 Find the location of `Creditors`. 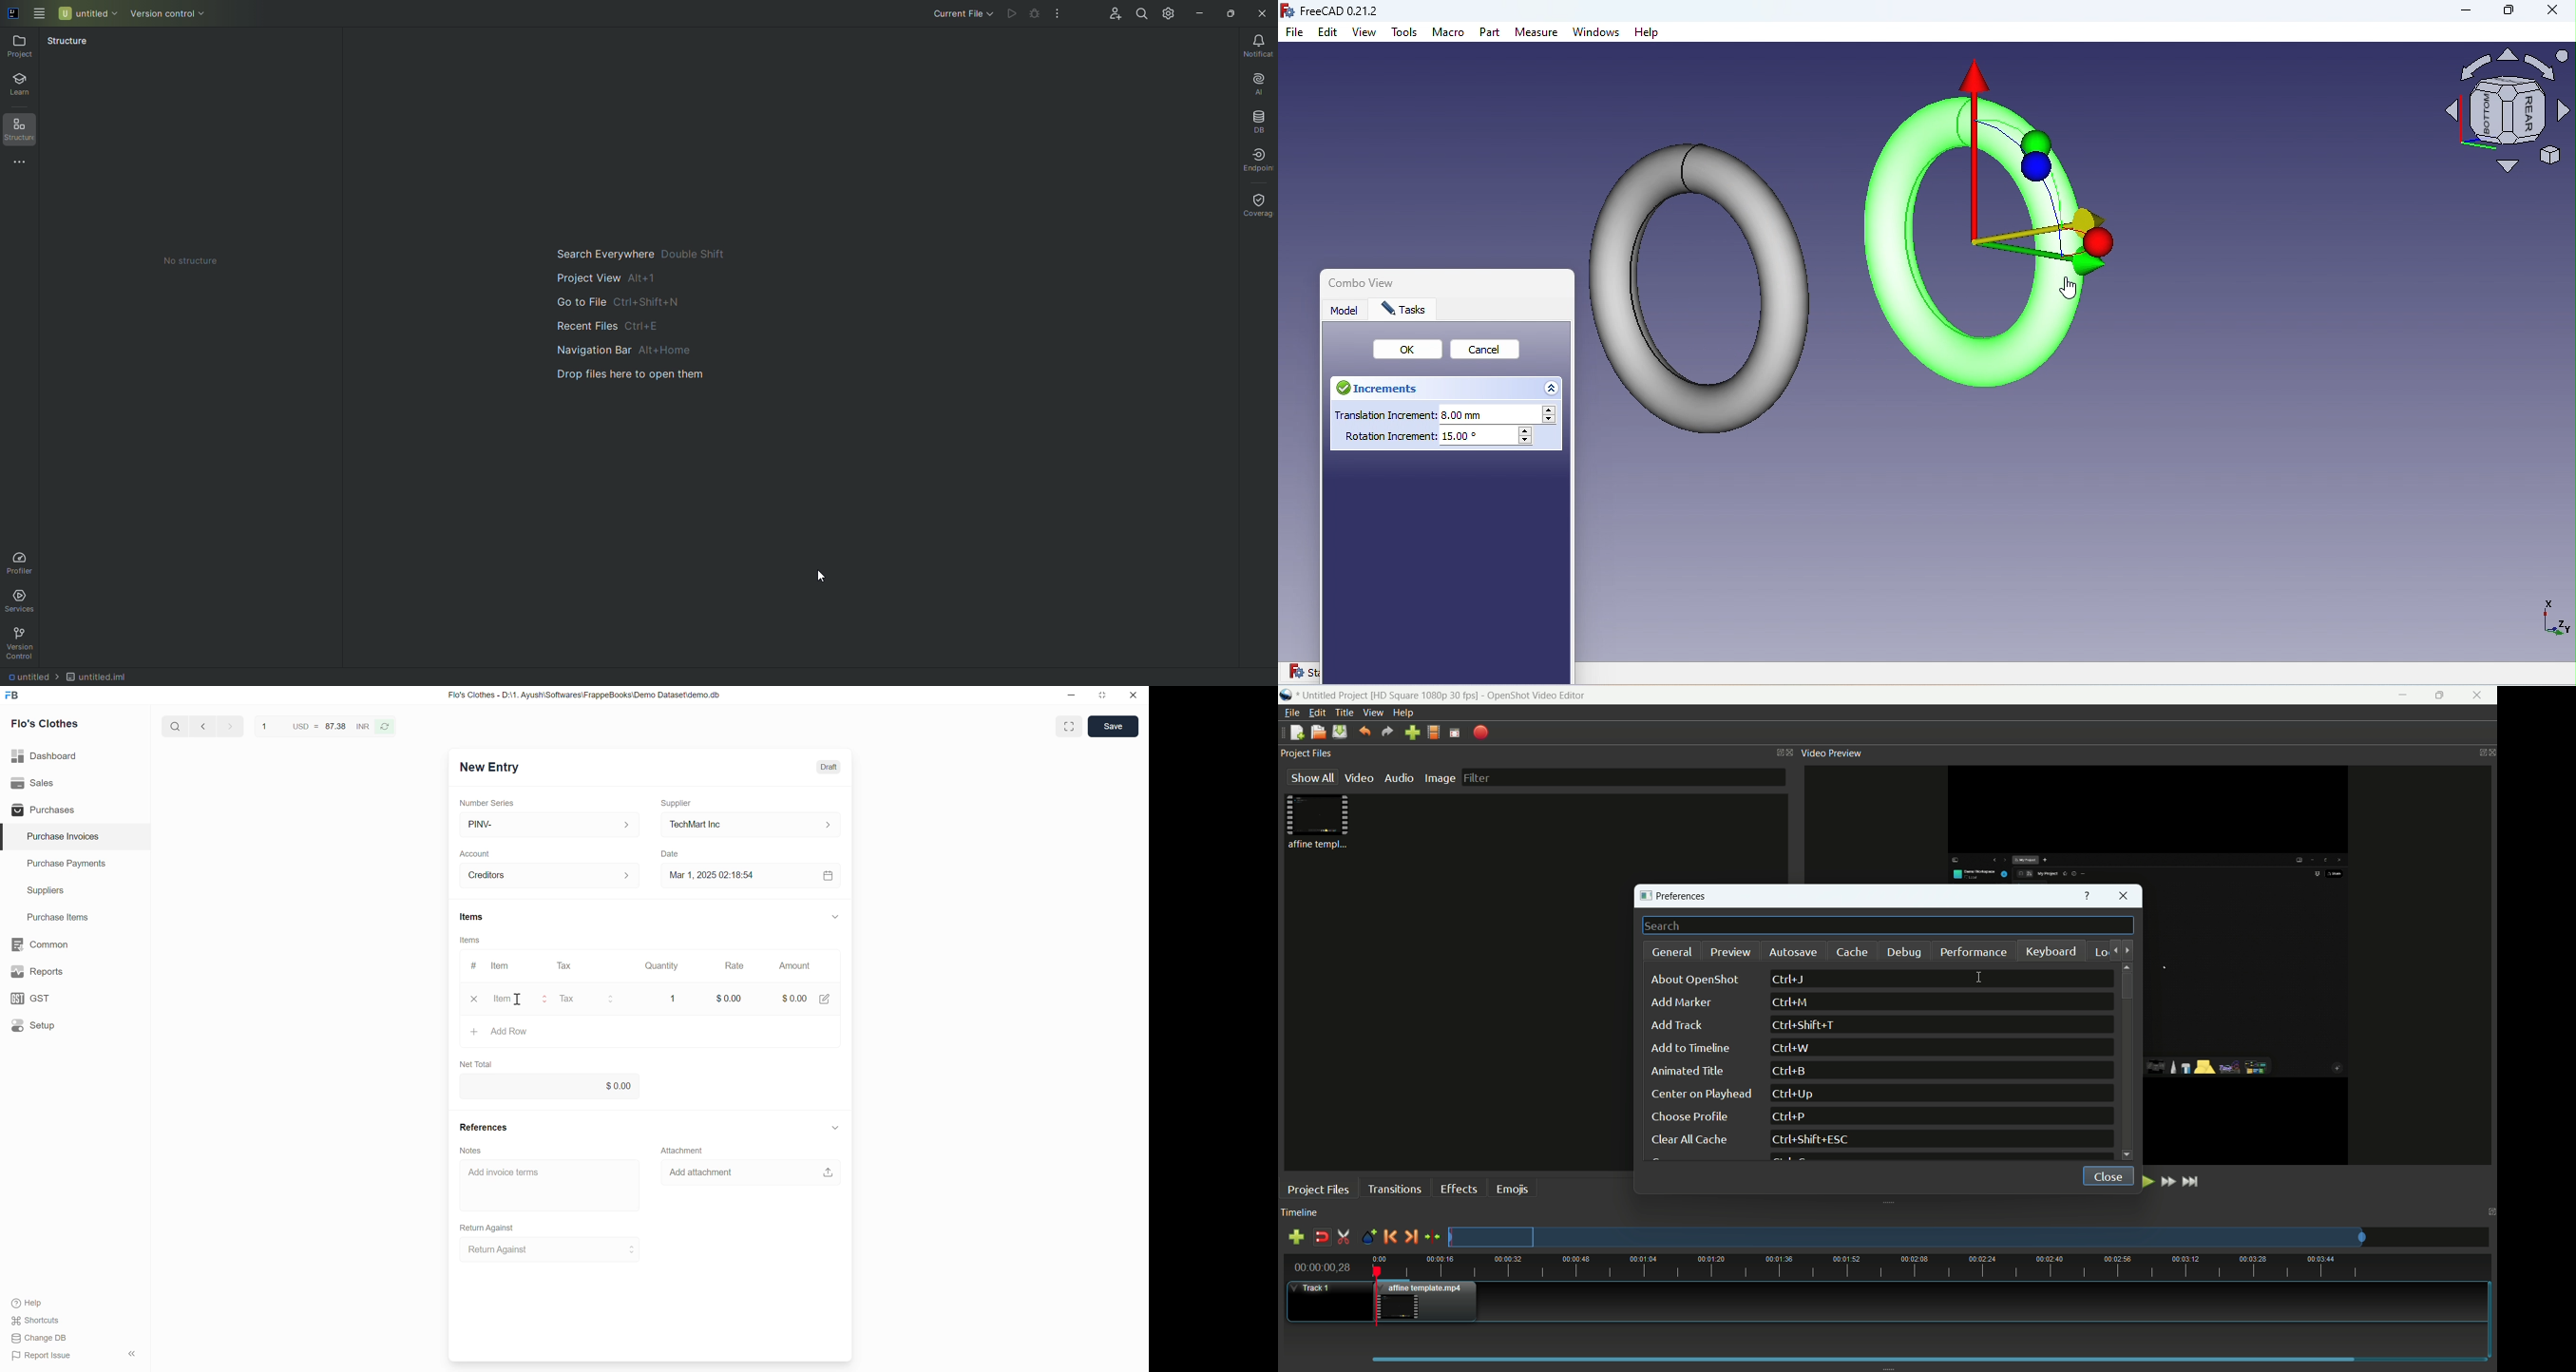

Creditors is located at coordinates (551, 876).